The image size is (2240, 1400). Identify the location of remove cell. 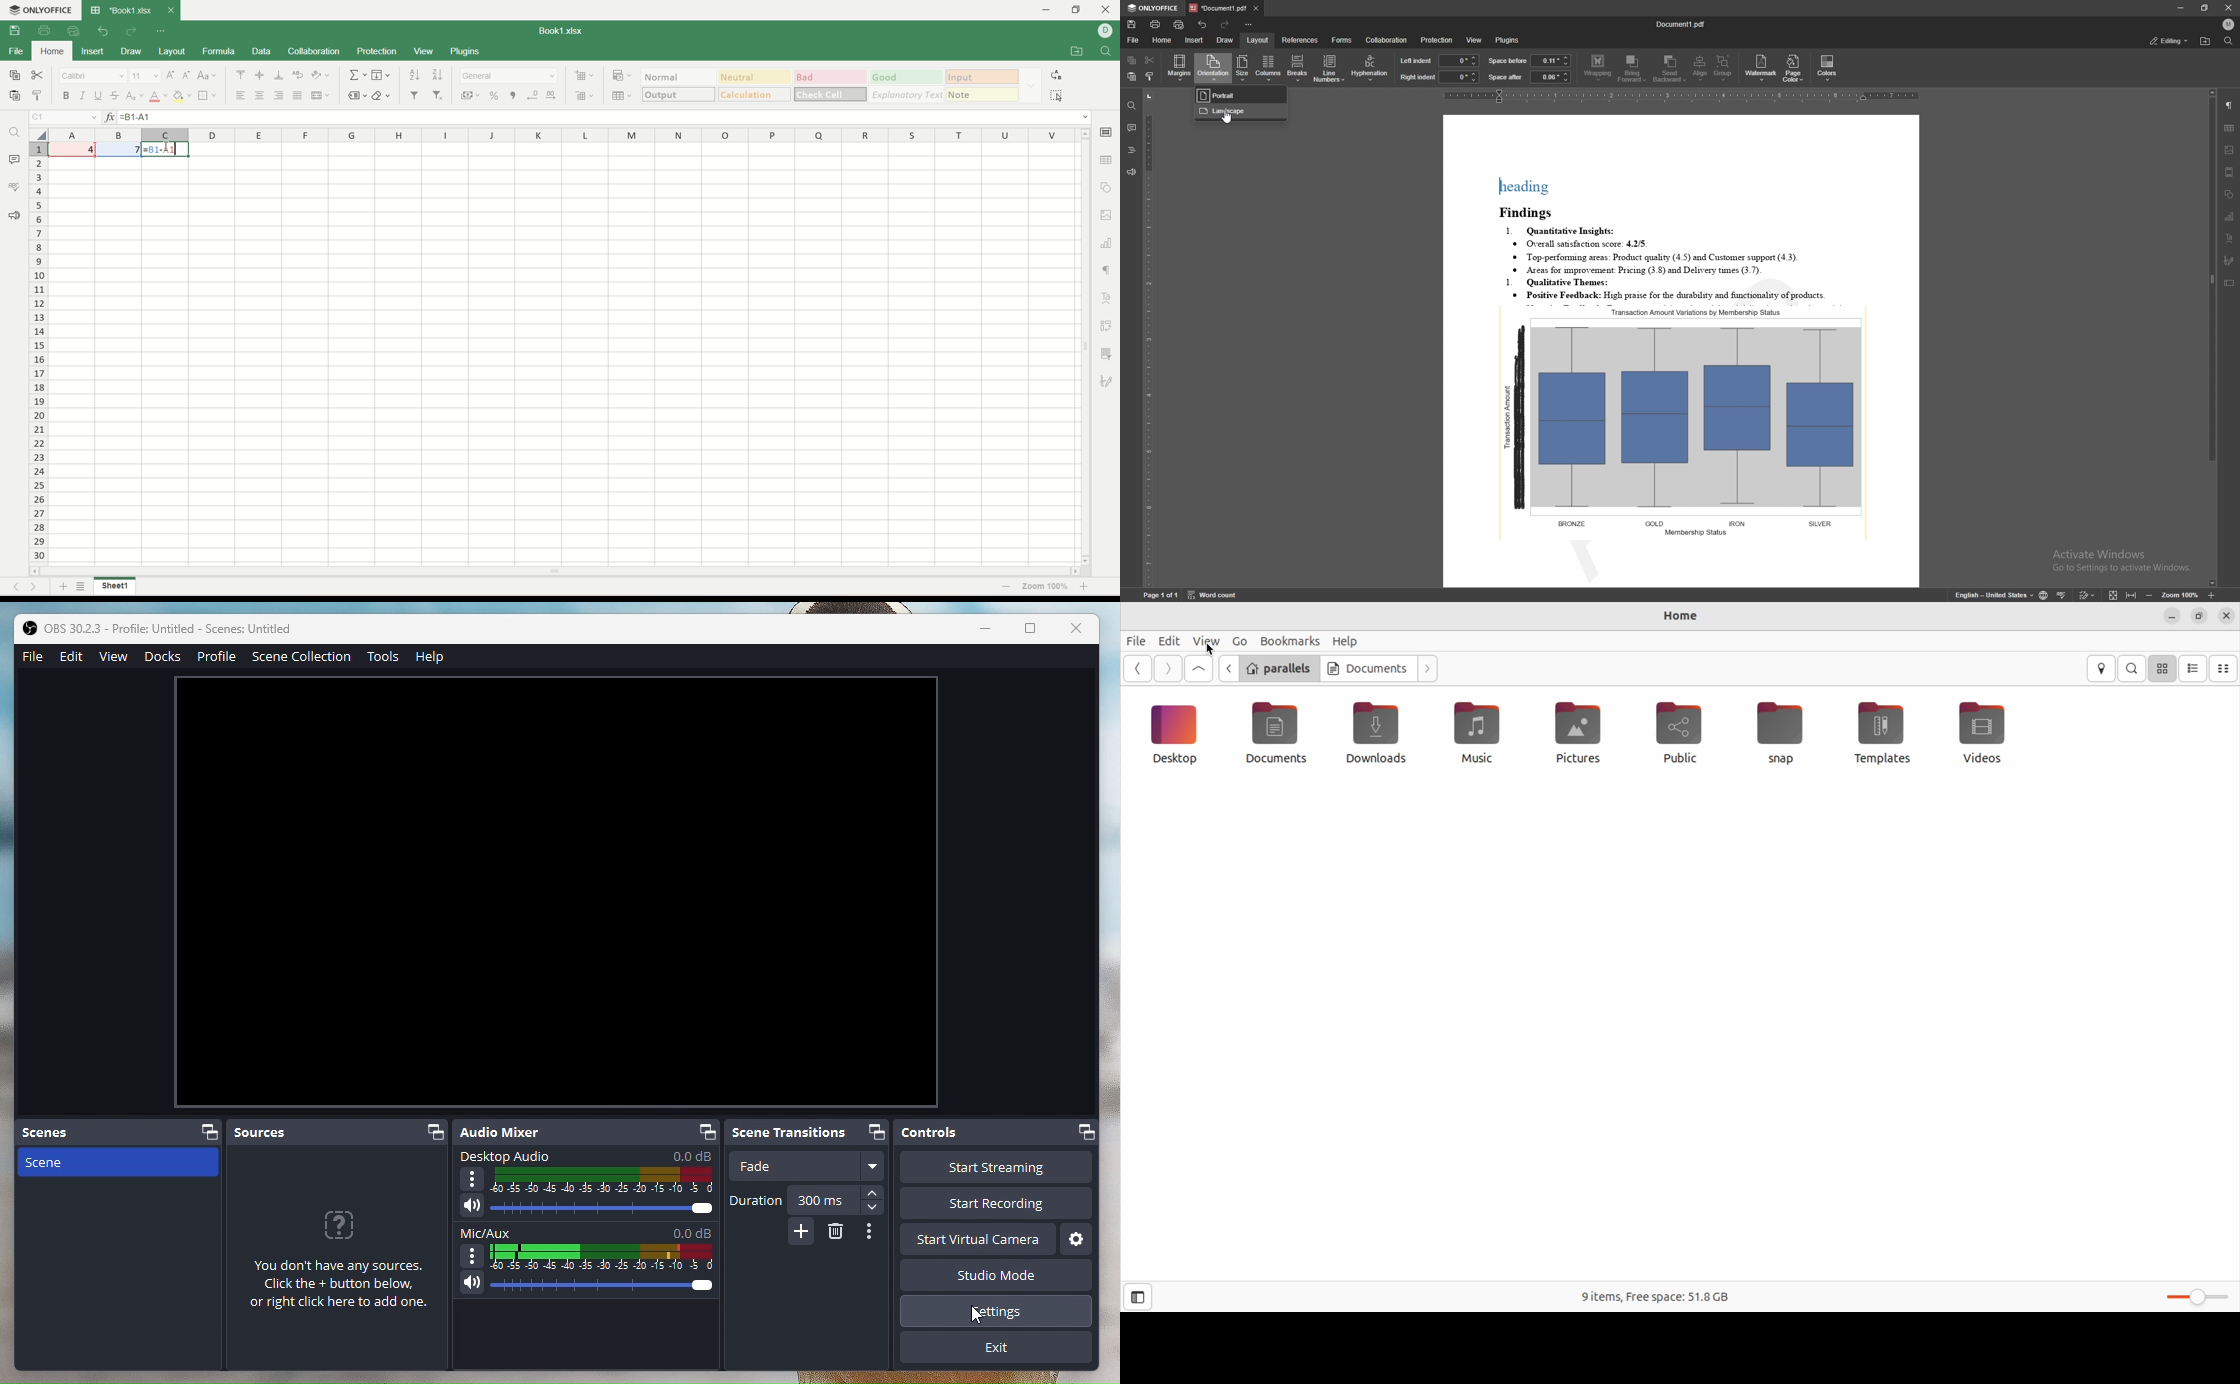
(582, 94).